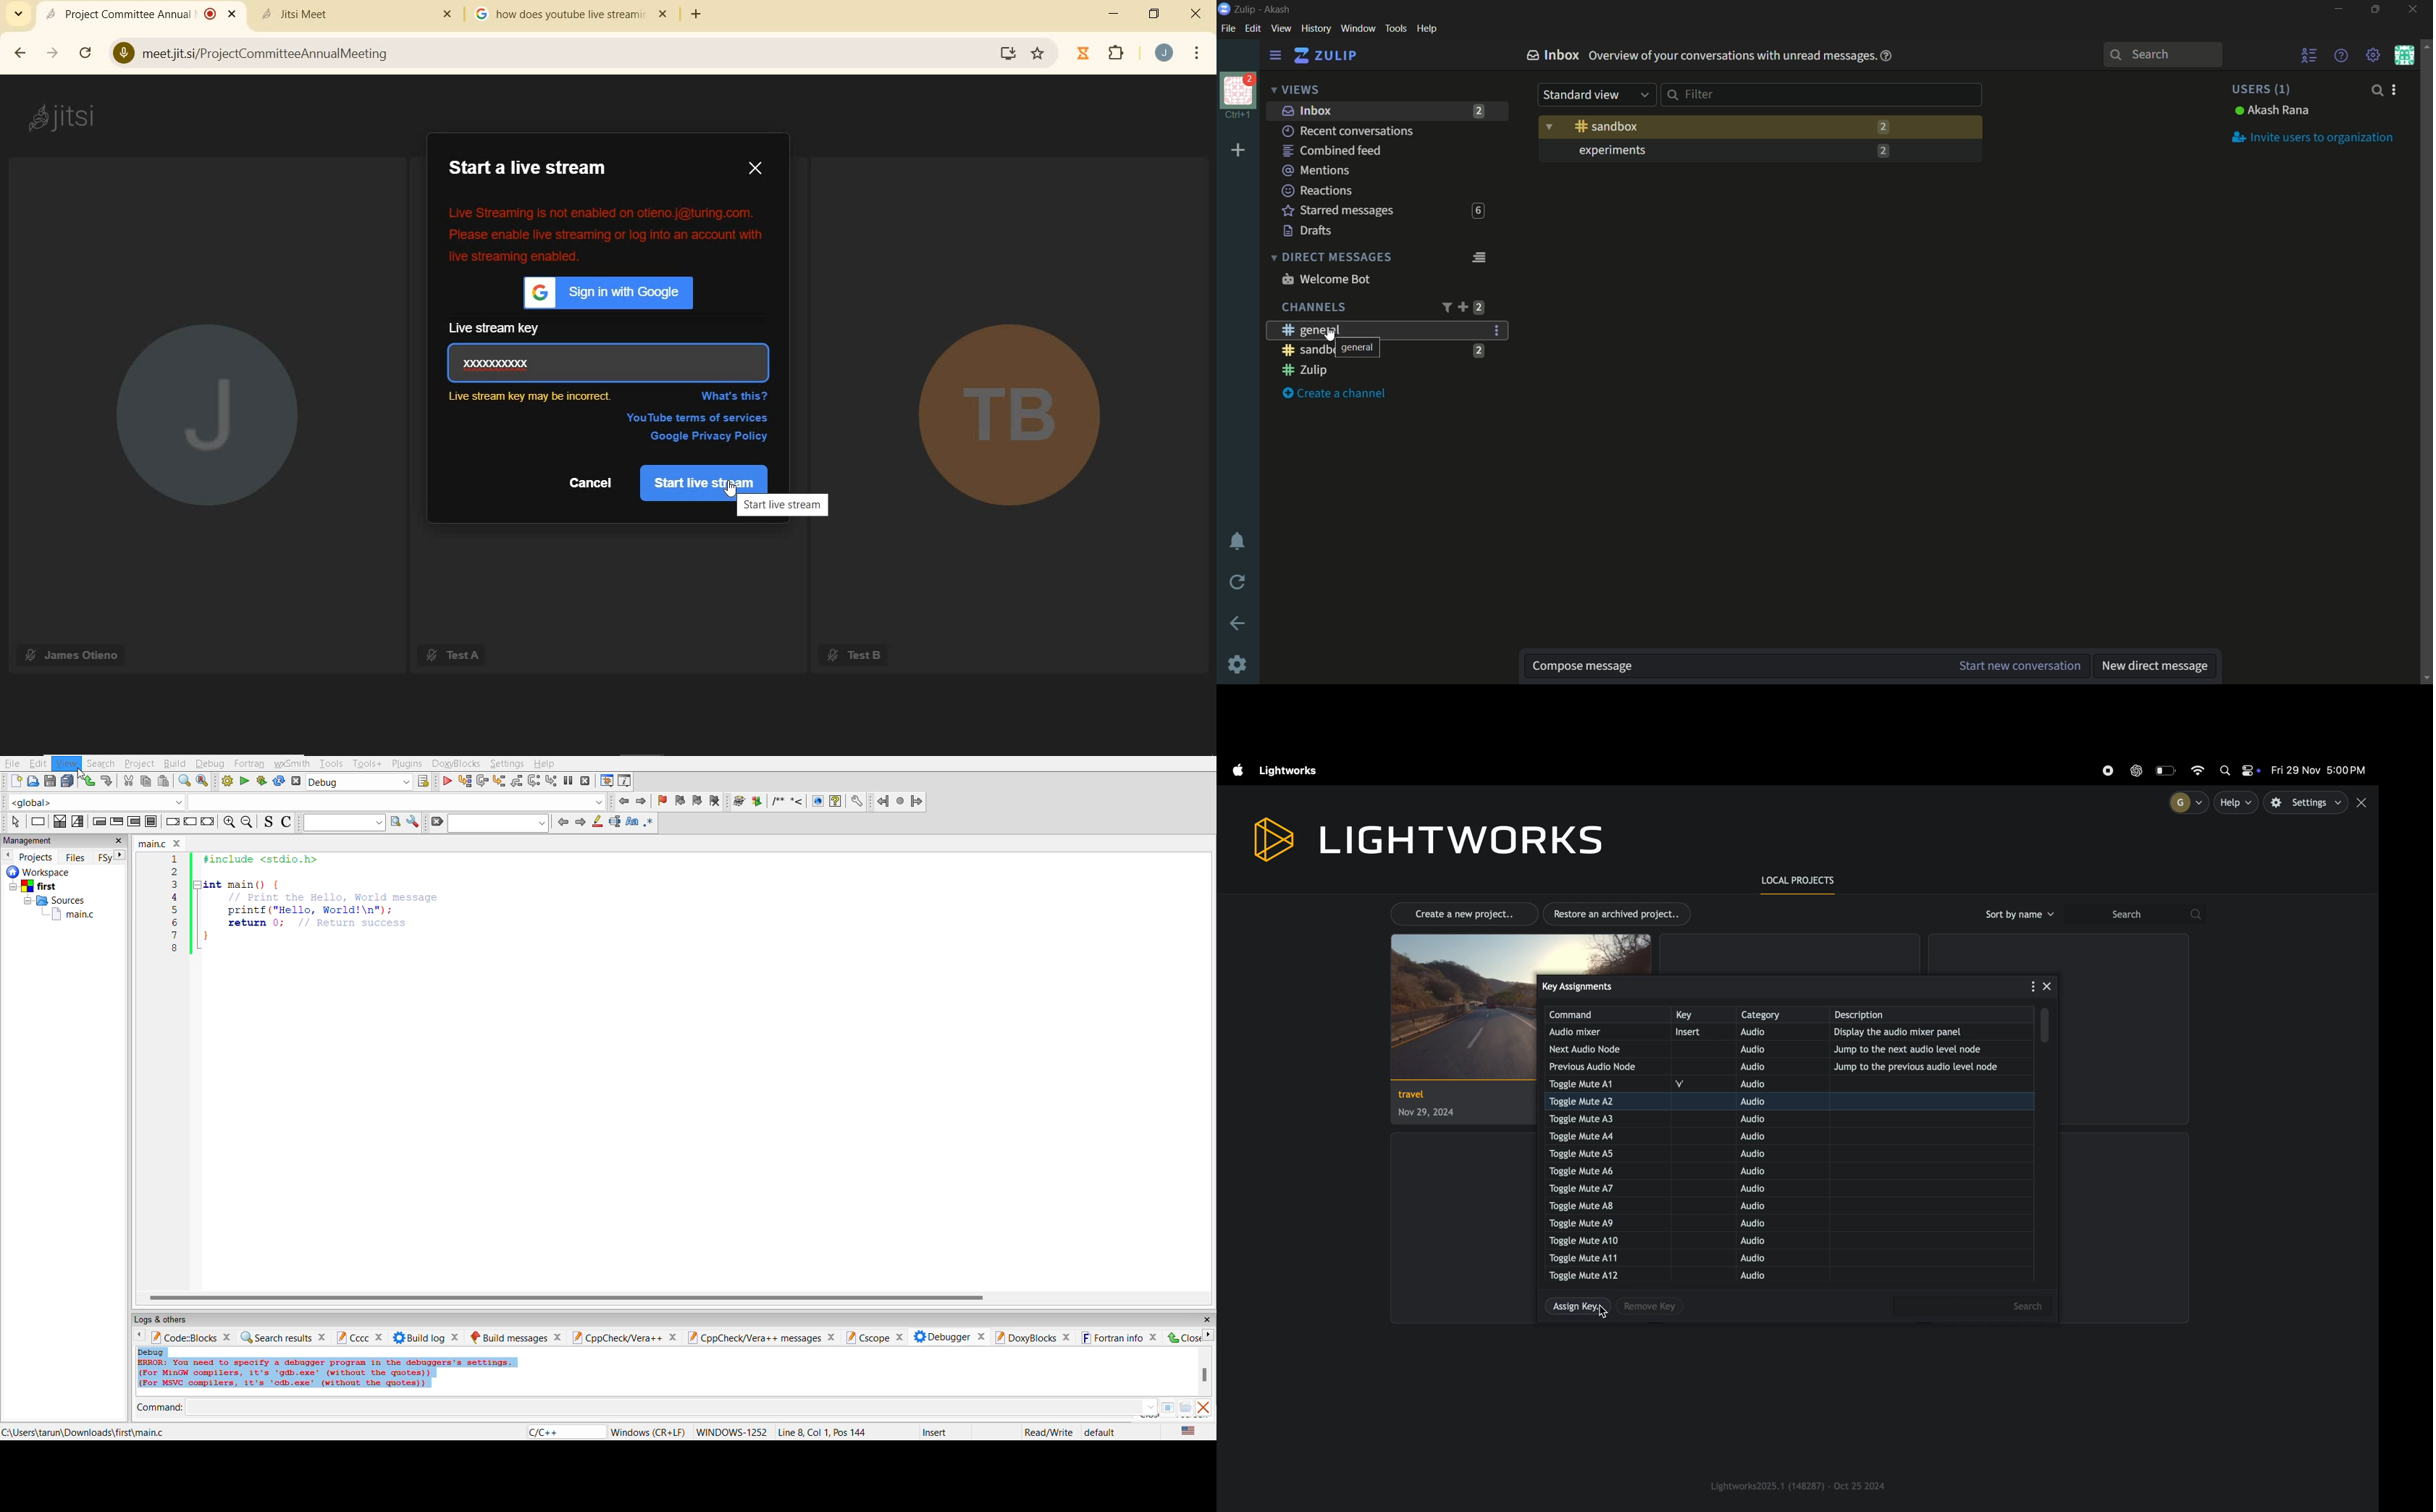  Describe the element at coordinates (1332, 337) in the screenshot. I see `cursor` at that location.